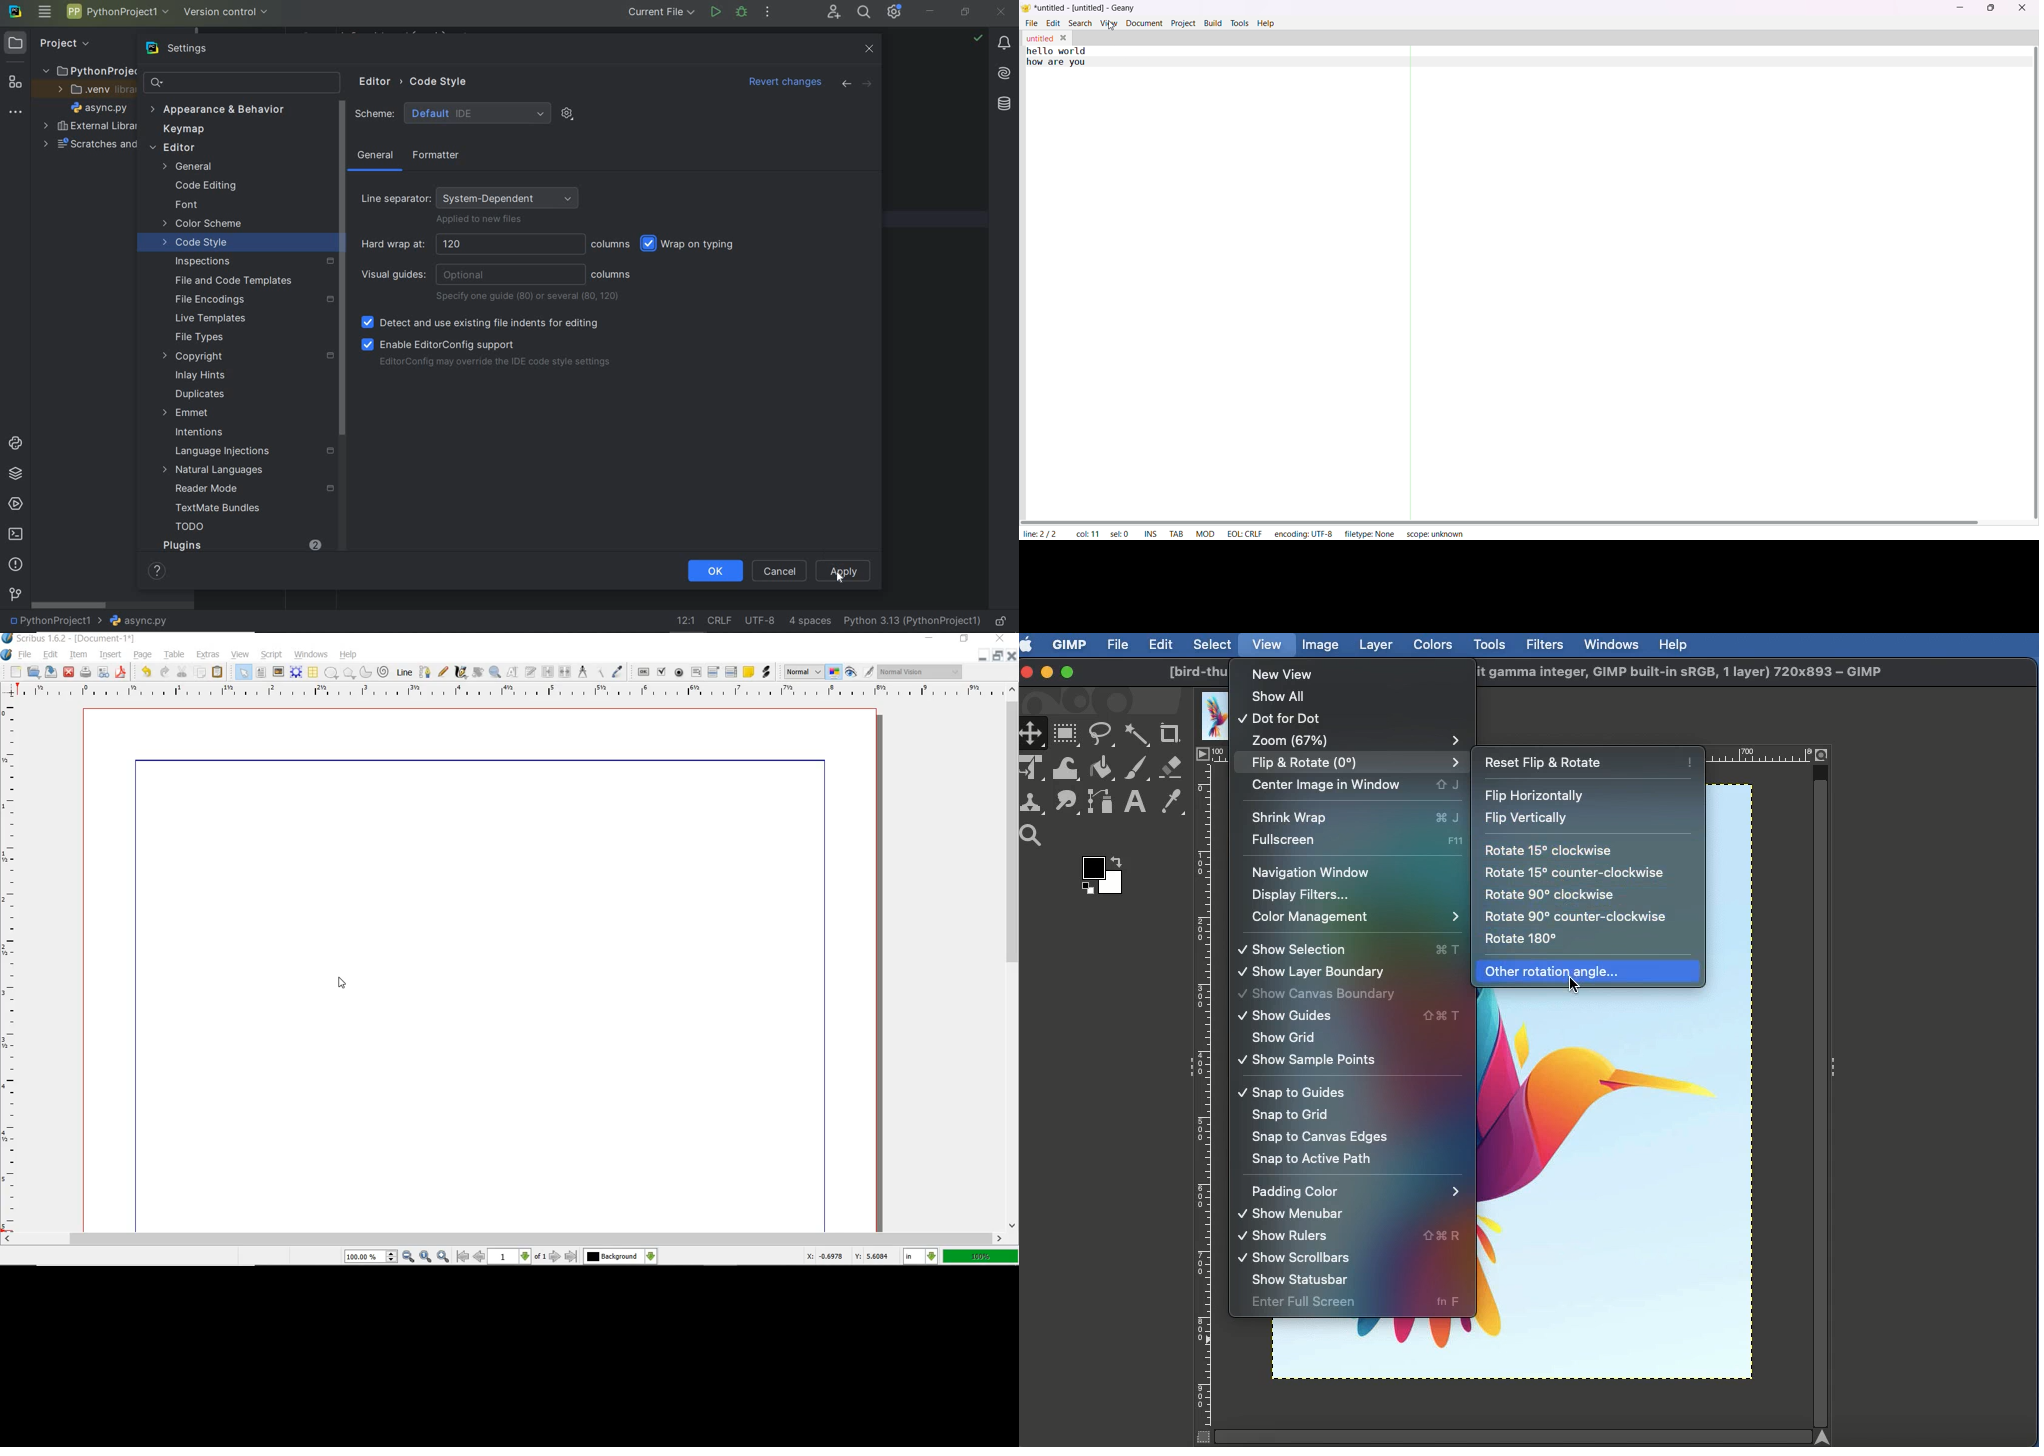  What do you see at coordinates (1826, 1438) in the screenshot?
I see `Navigate the image display` at bounding box center [1826, 1438].